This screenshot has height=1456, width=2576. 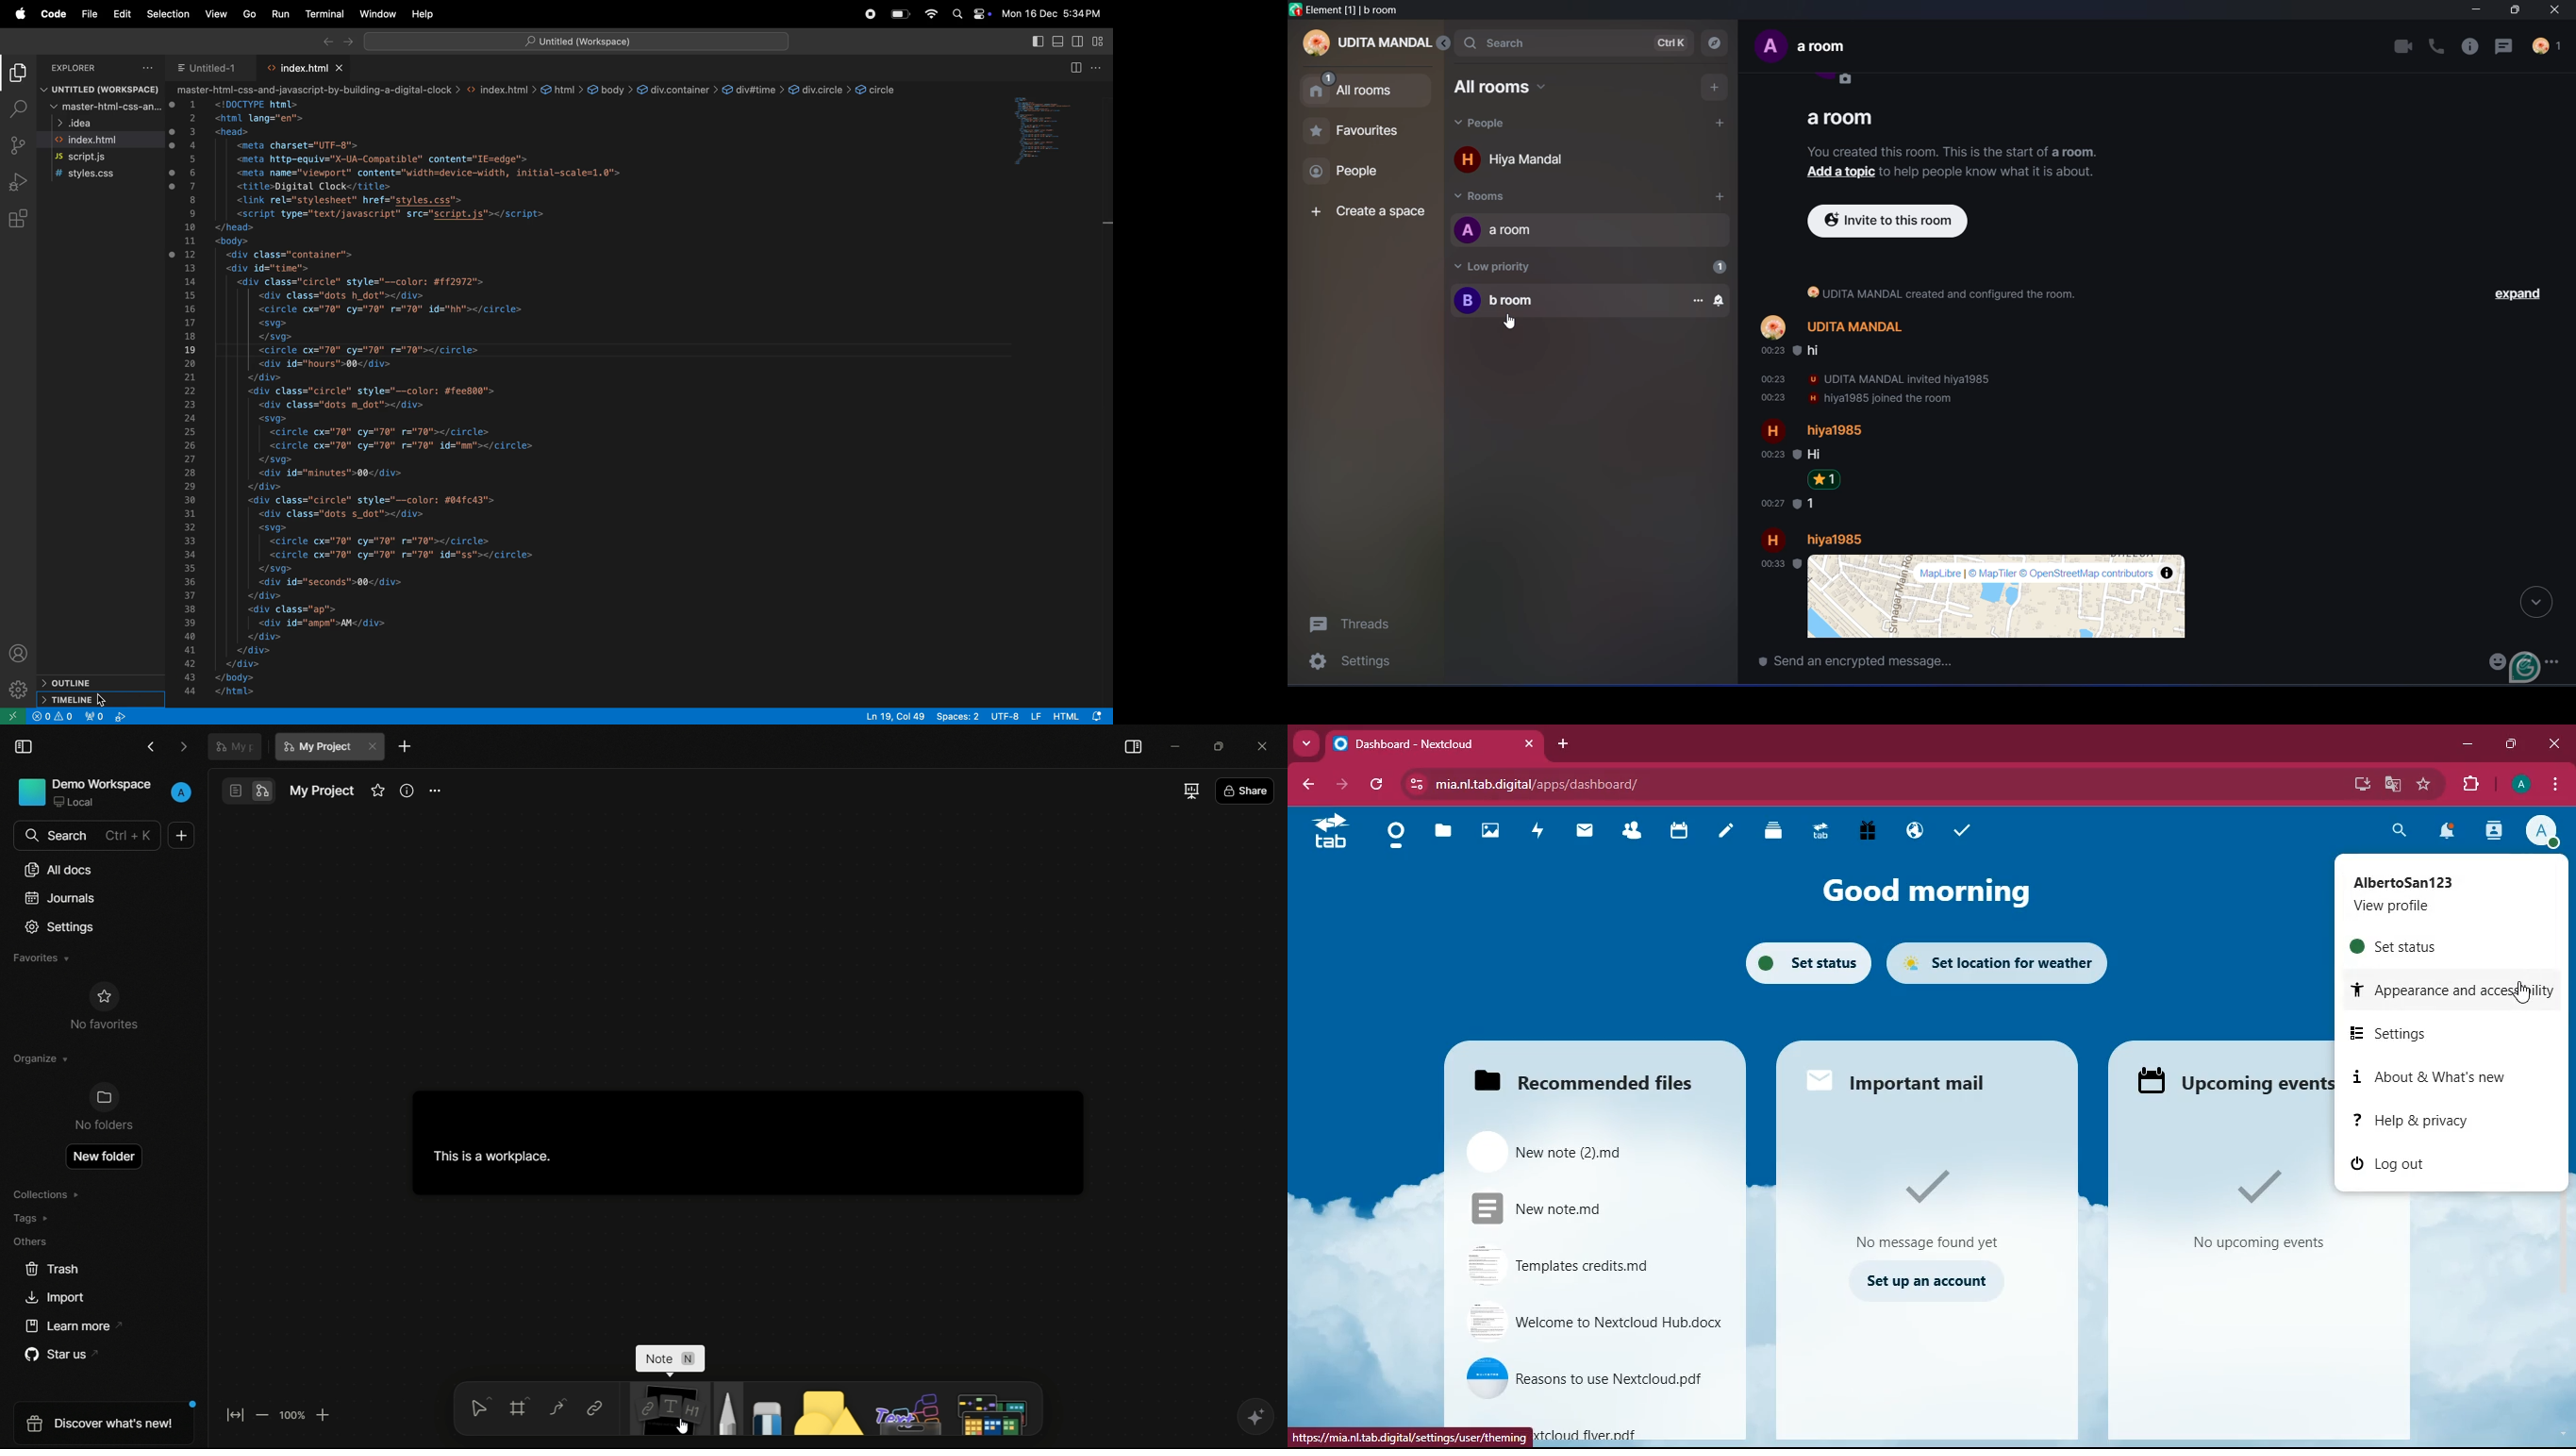 What do you see at coordinates (238, 692) in the screenshot?
I see `</html>` at bounding box center [238, 692].